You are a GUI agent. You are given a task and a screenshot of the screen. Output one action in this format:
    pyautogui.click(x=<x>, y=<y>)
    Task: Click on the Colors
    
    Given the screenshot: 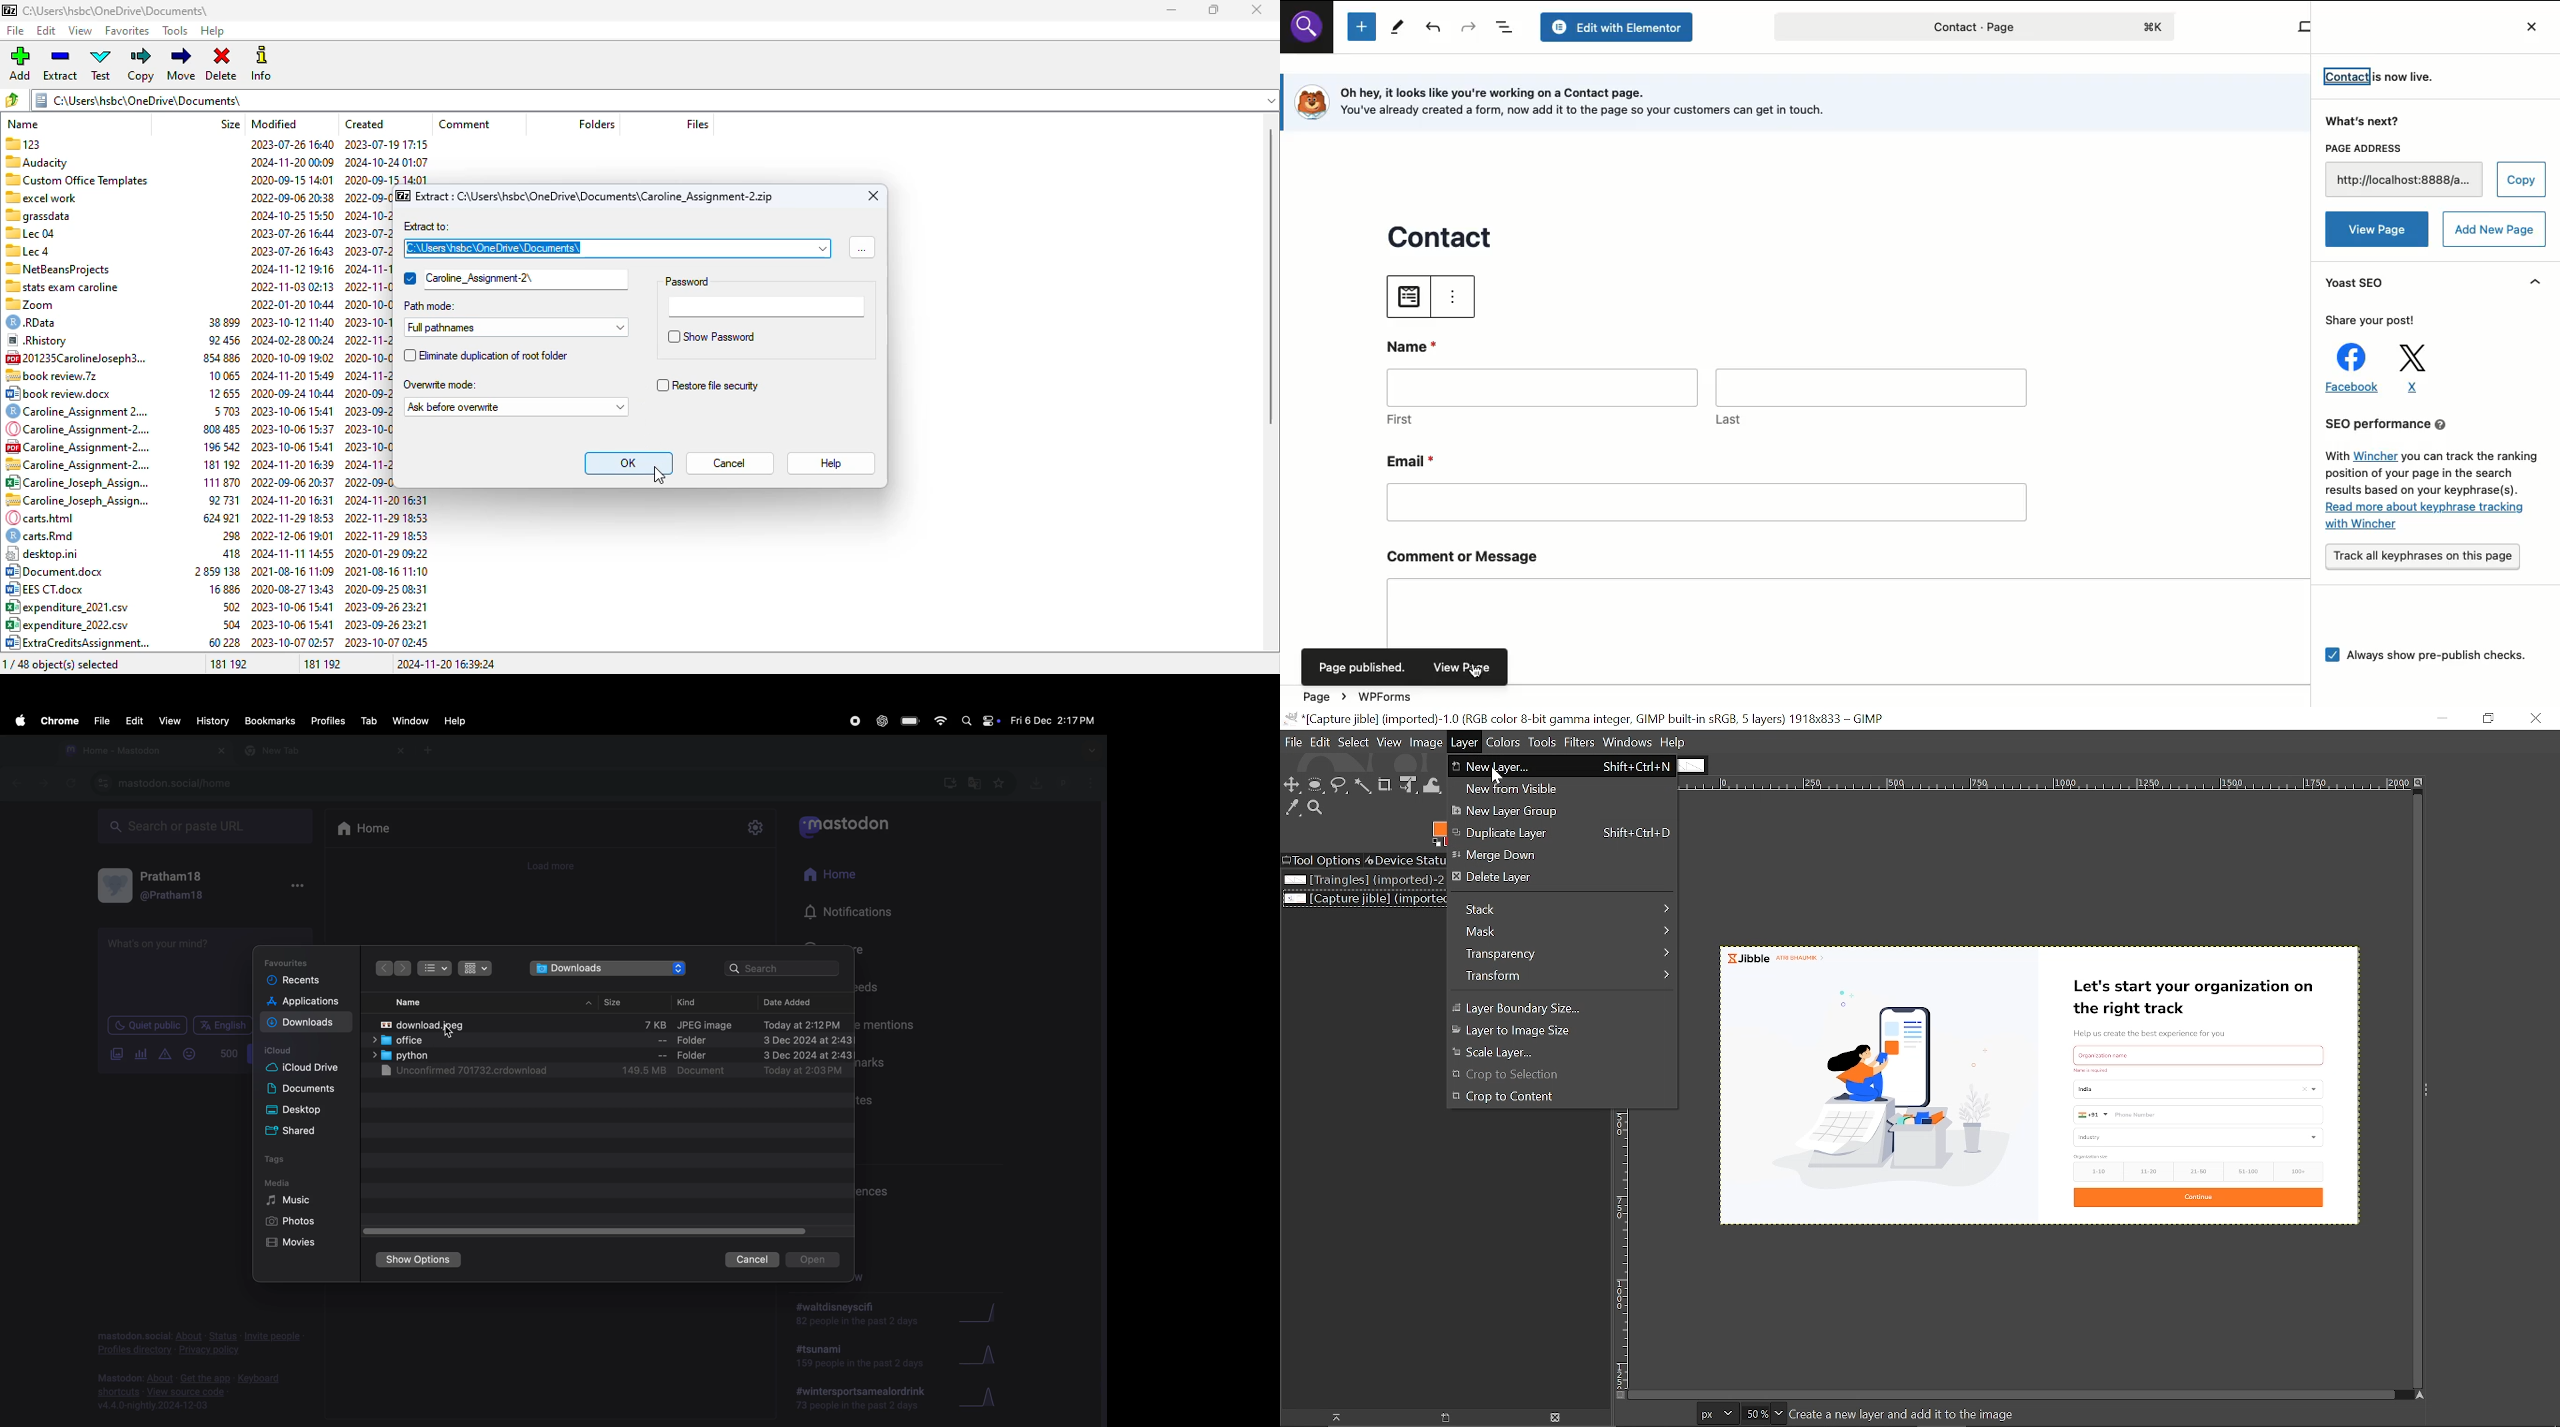 What is the action you would take?
    pyautogui.click(x=1503, y=742)
    